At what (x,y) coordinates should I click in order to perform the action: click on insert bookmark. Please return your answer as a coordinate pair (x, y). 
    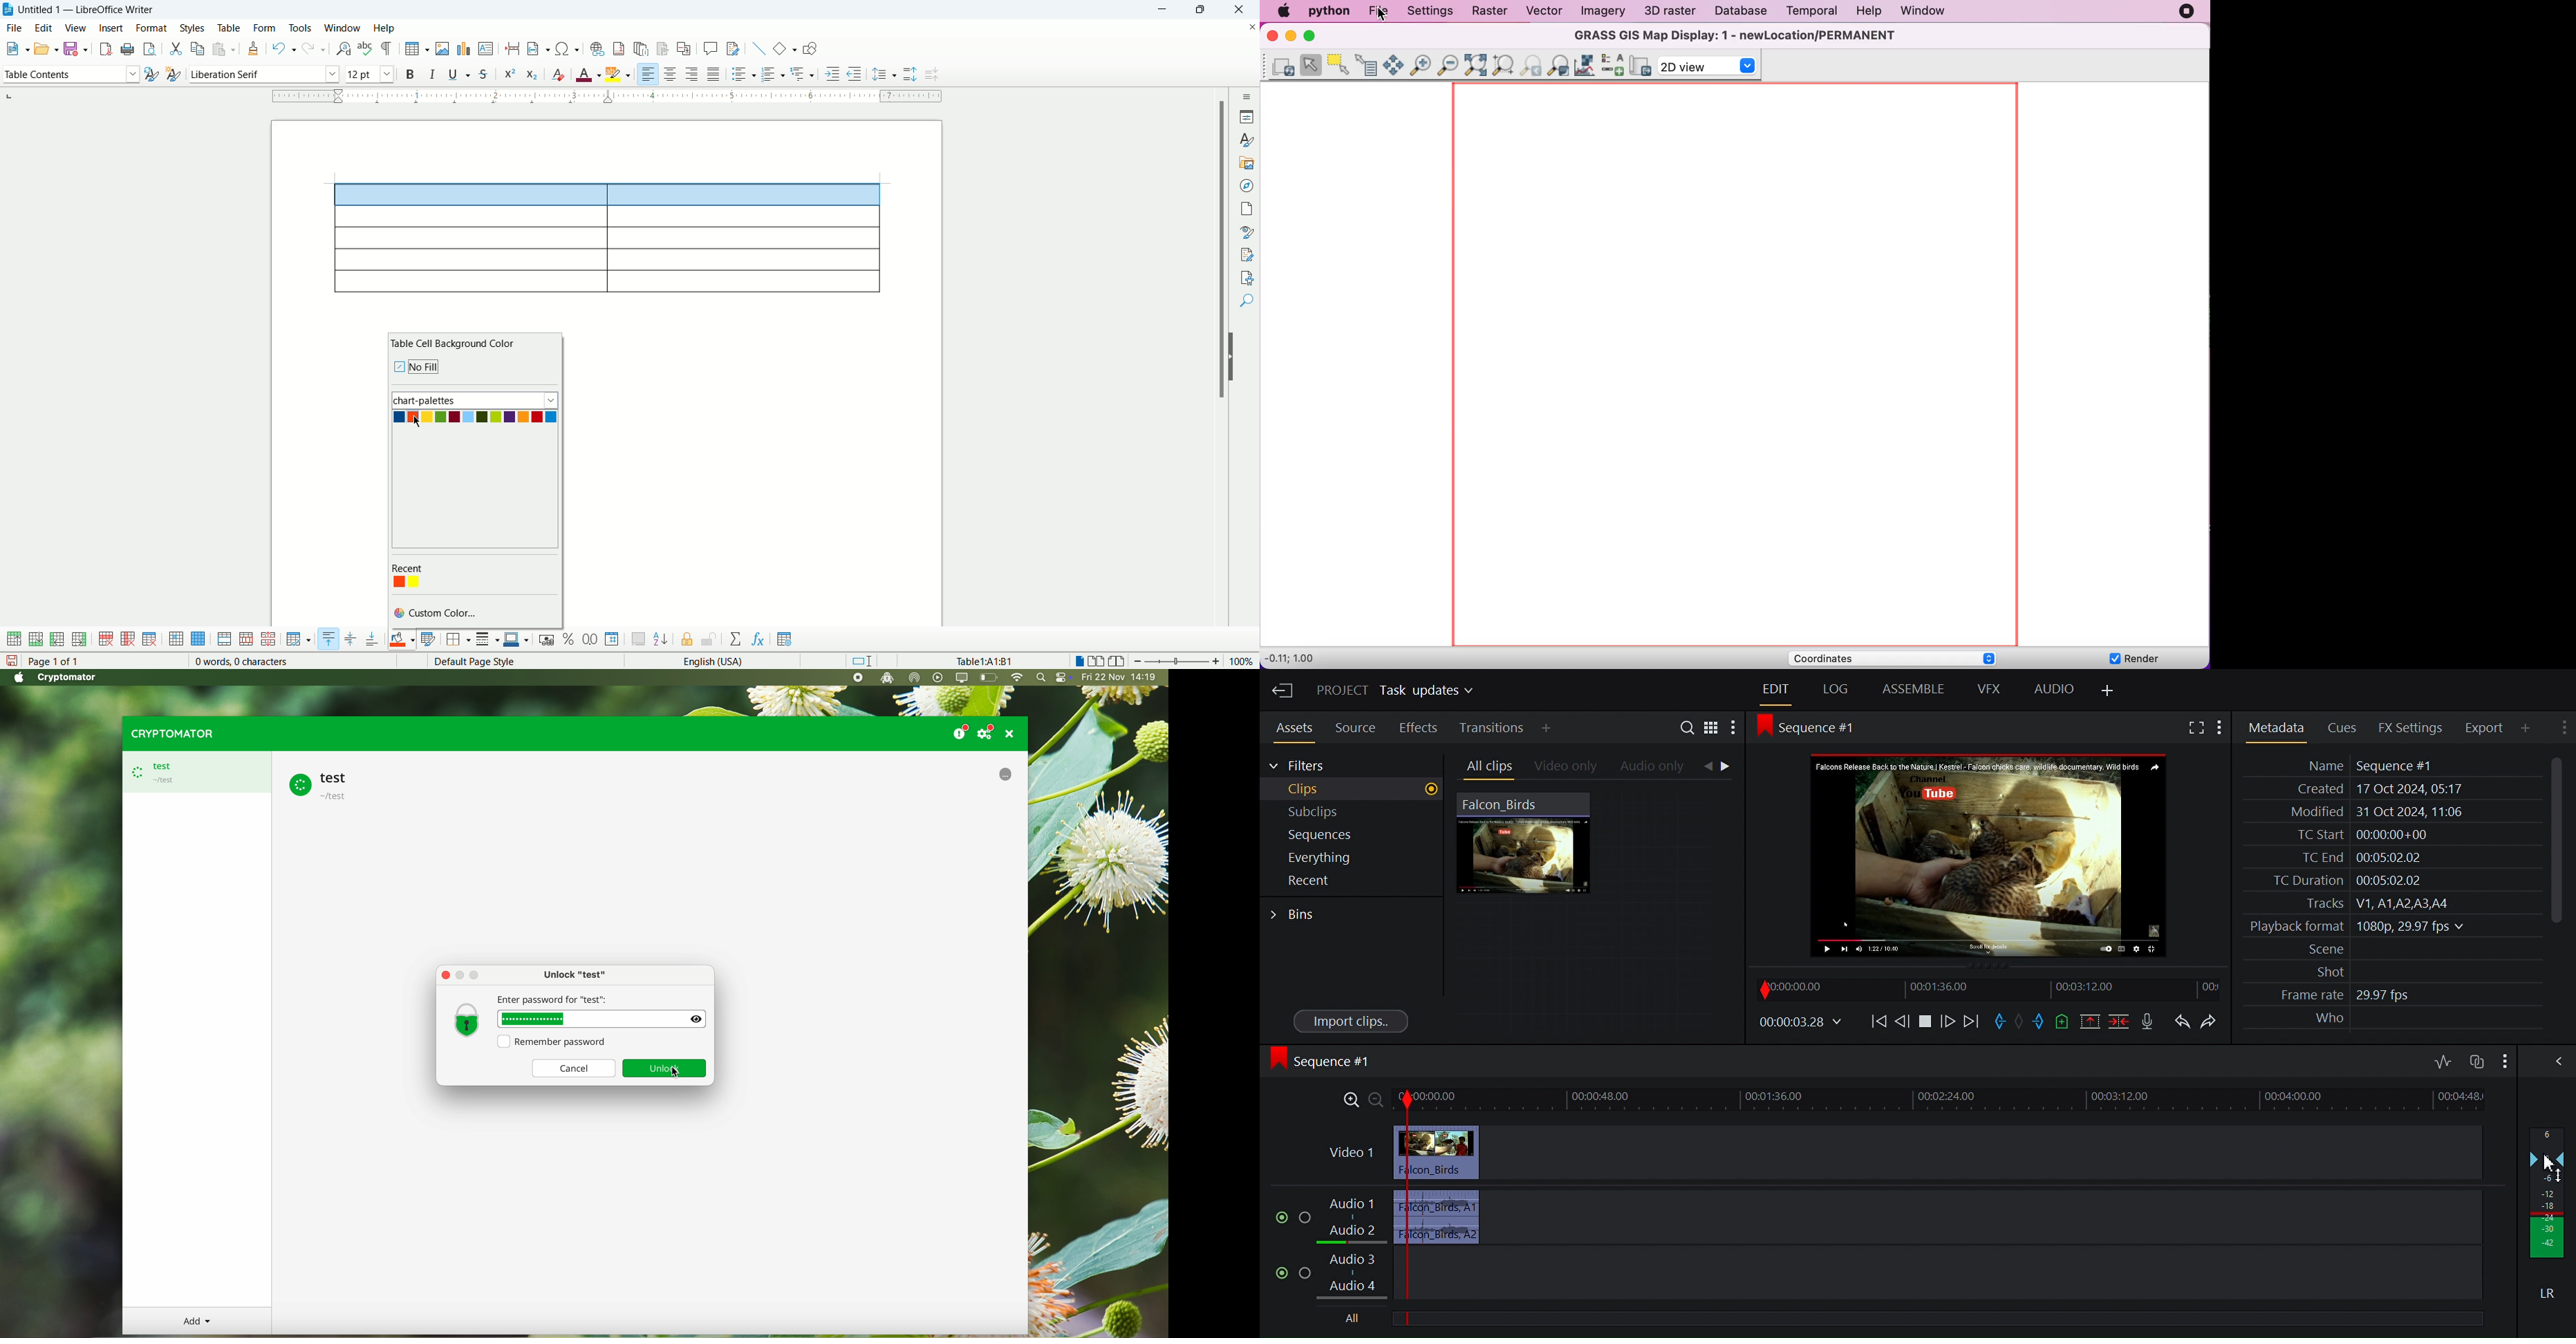
    Looking at the image, I should click on (663, 49).